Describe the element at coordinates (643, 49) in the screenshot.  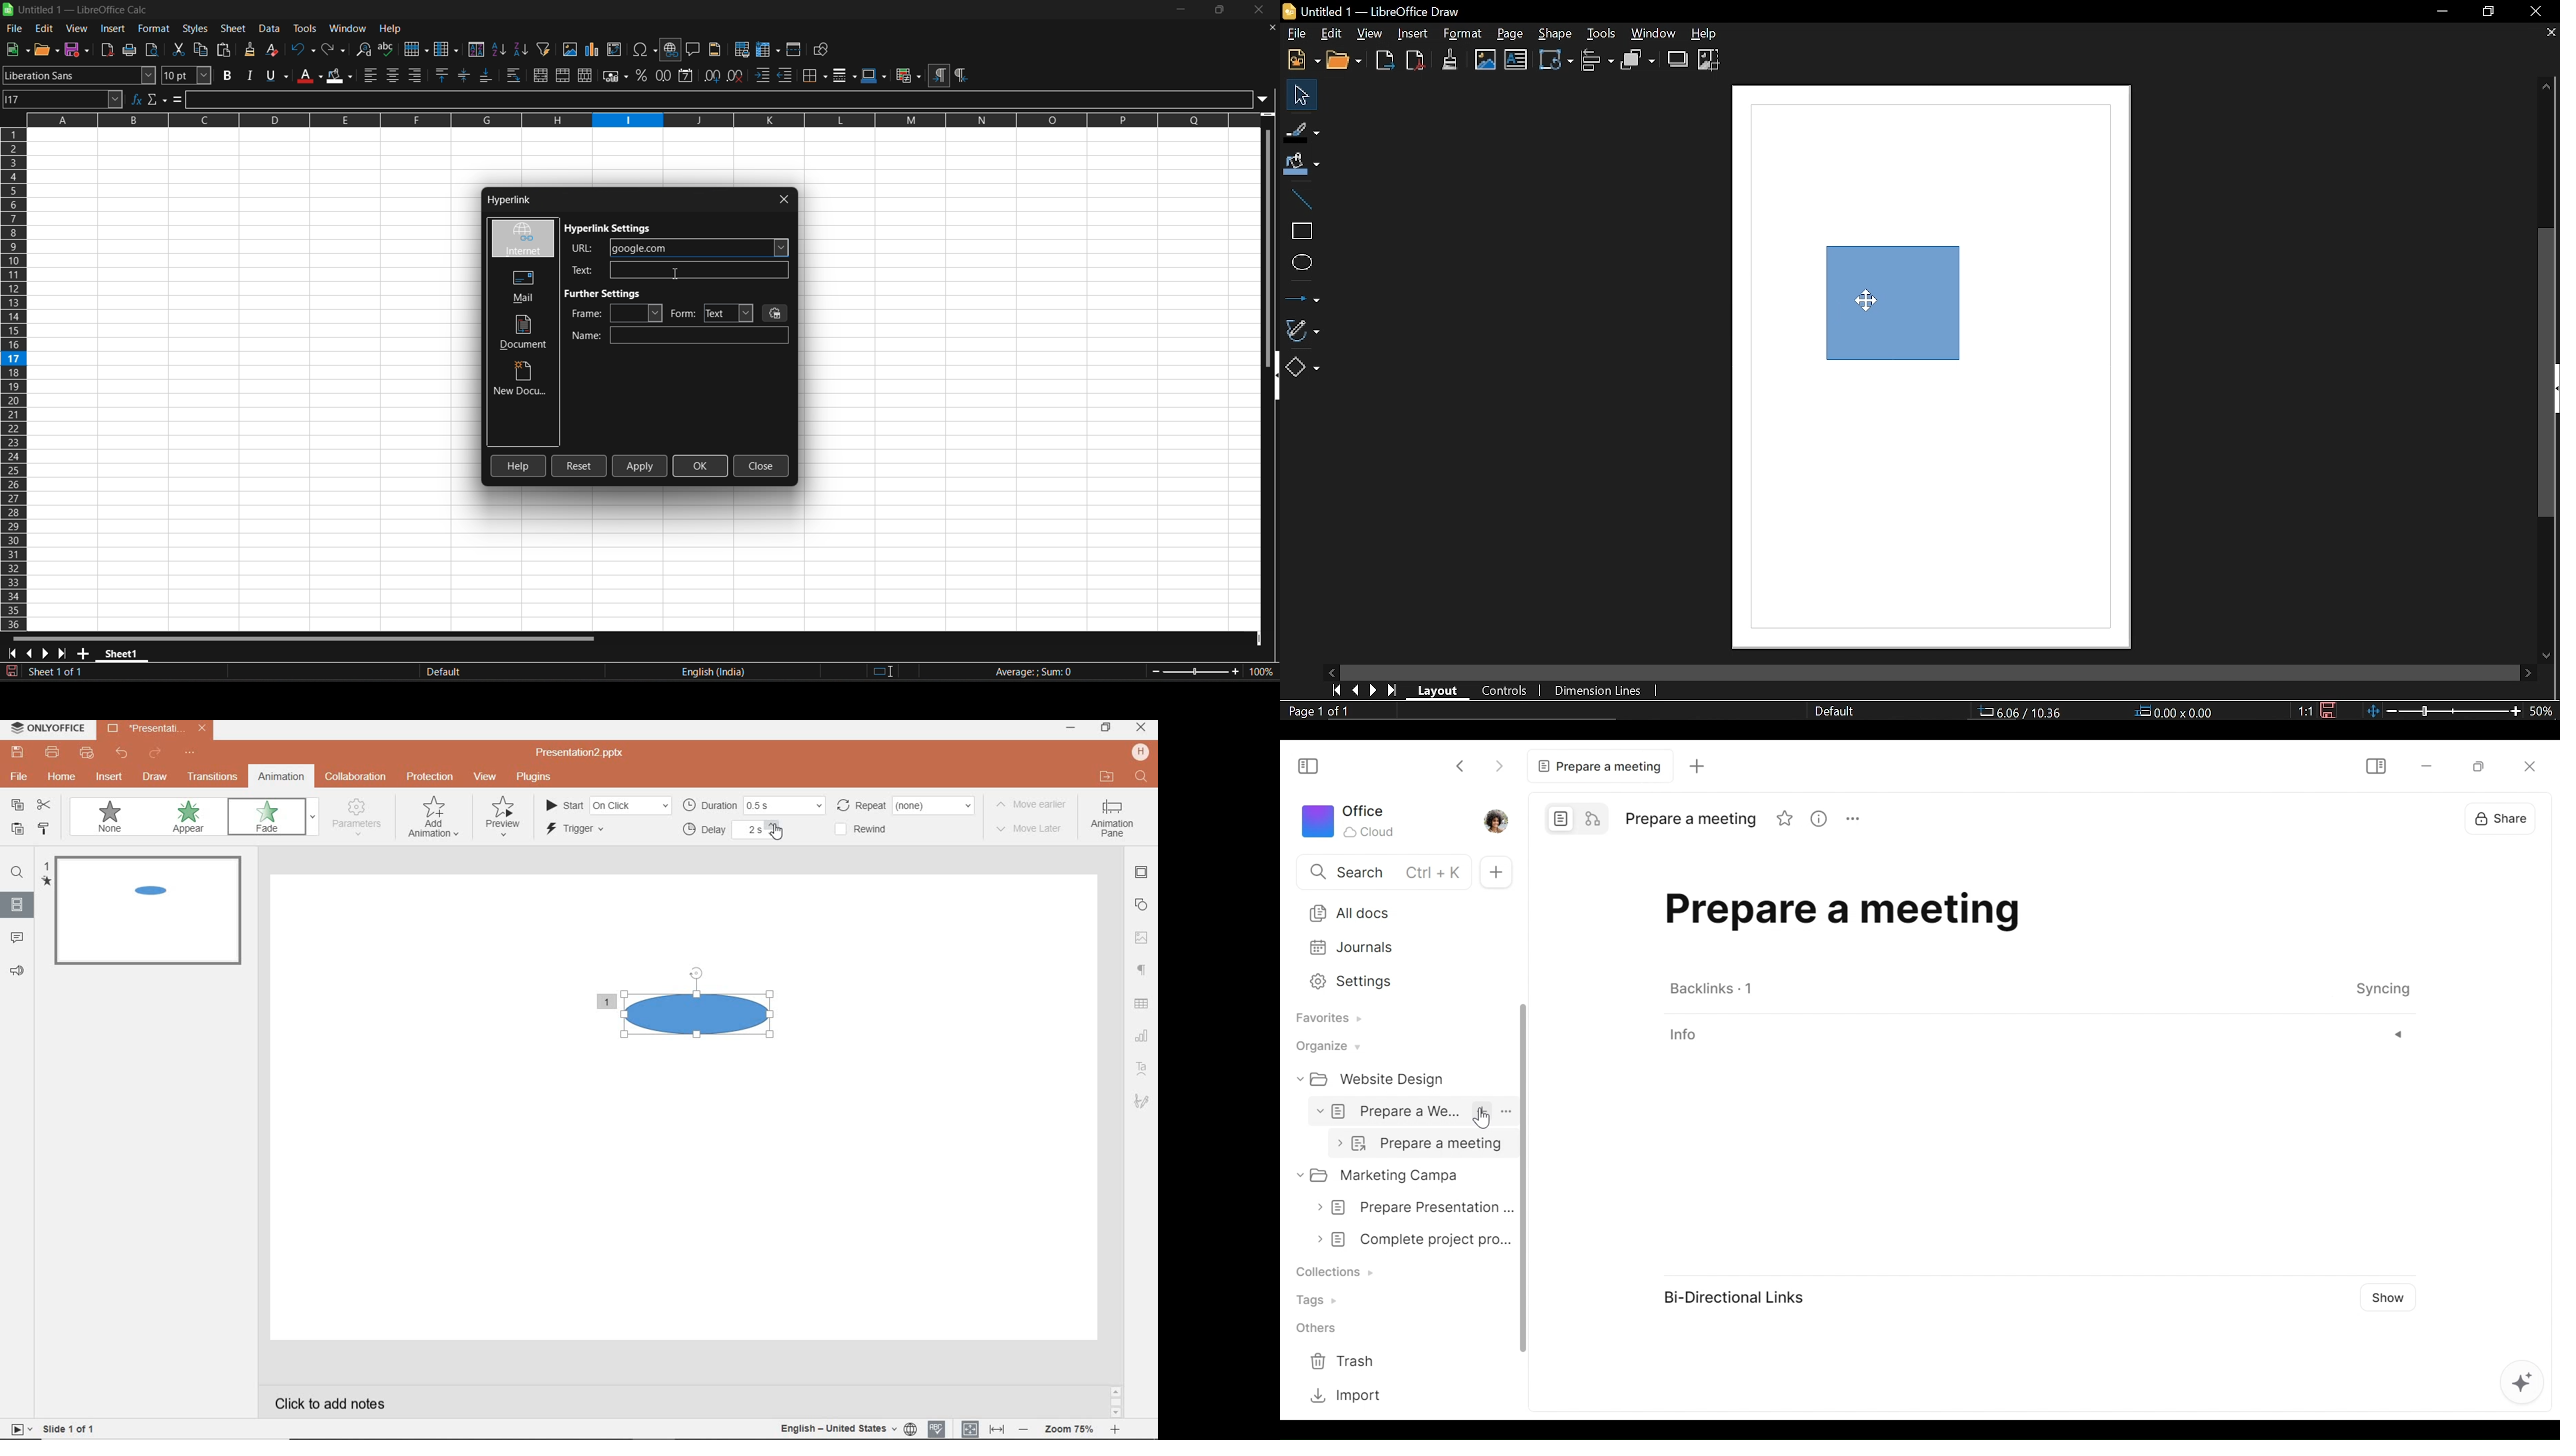
I see `insert special charaters` at that location.